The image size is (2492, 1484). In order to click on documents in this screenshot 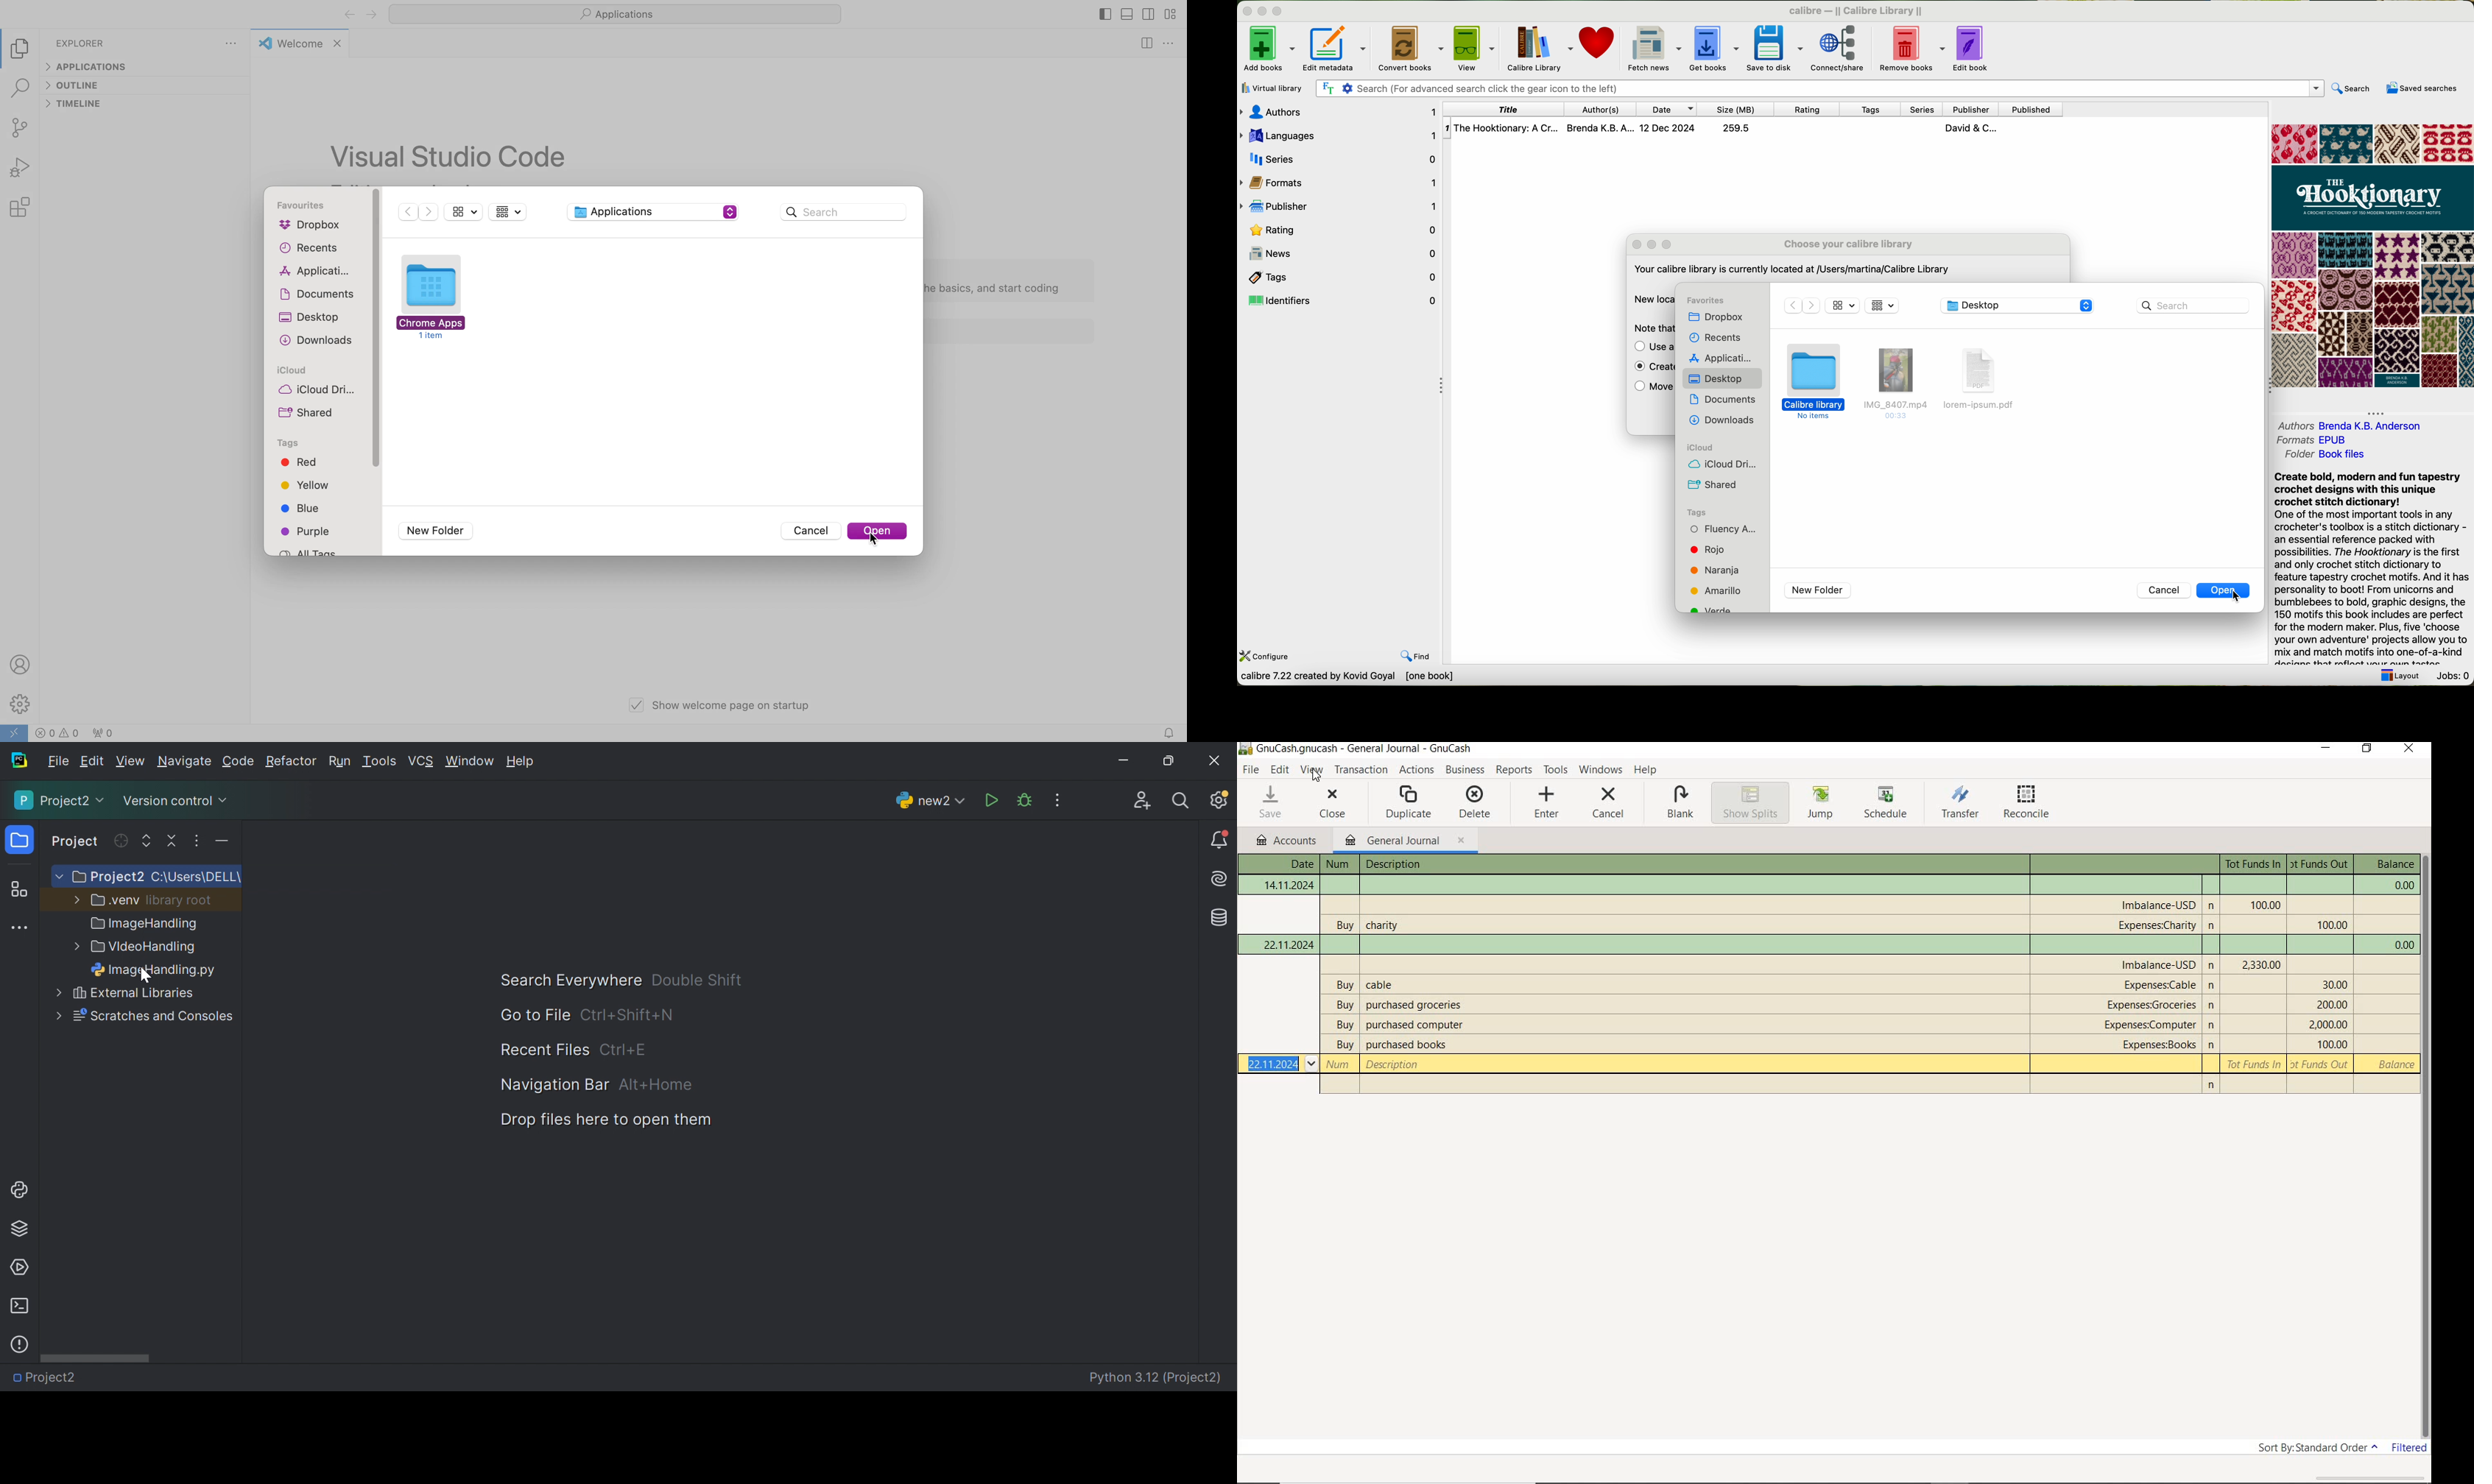, I will do `click(1718, 400)`.